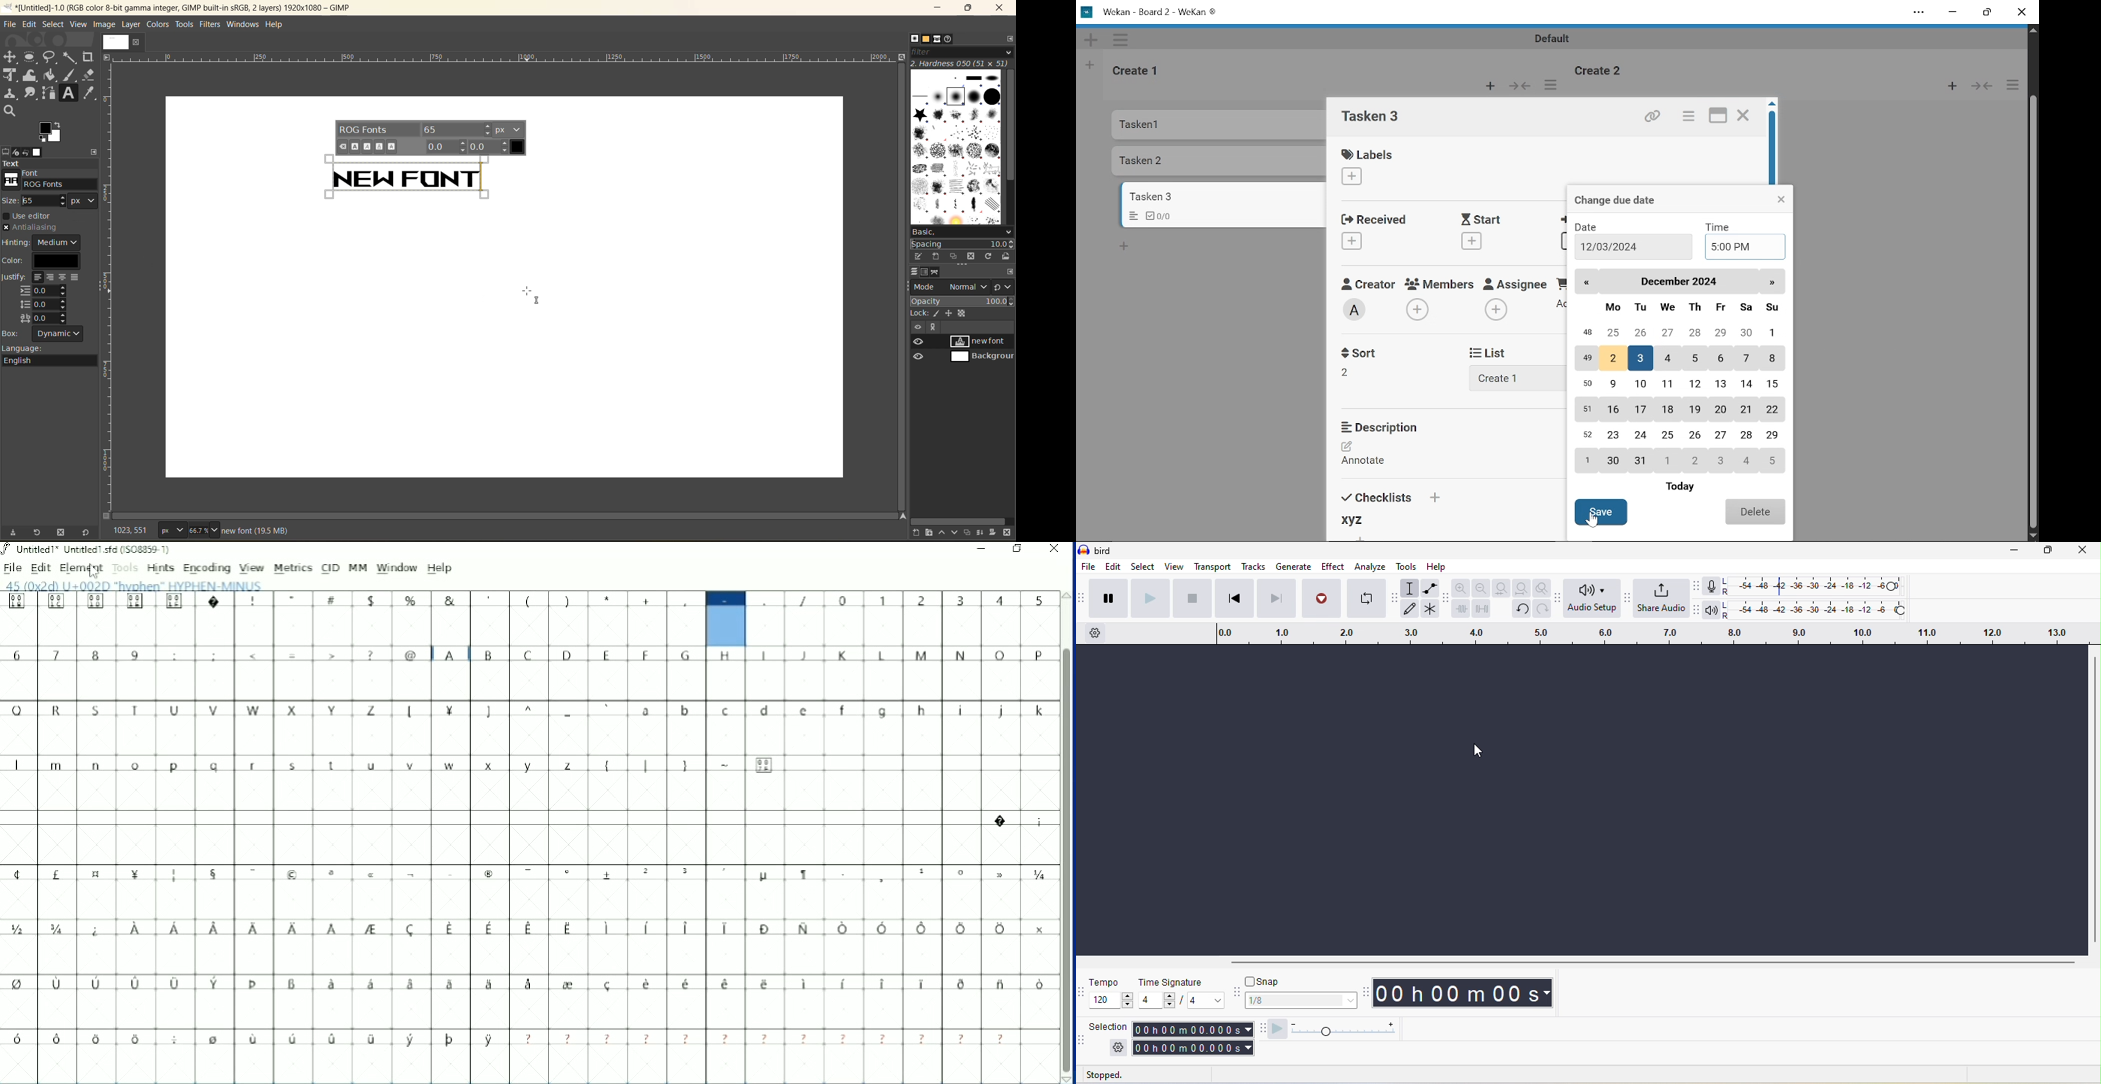 This screenshot has width=2128, height=1092. Describe the element at coordinates (2034, 323) in the screenshot. I see `Cursor` at that location.